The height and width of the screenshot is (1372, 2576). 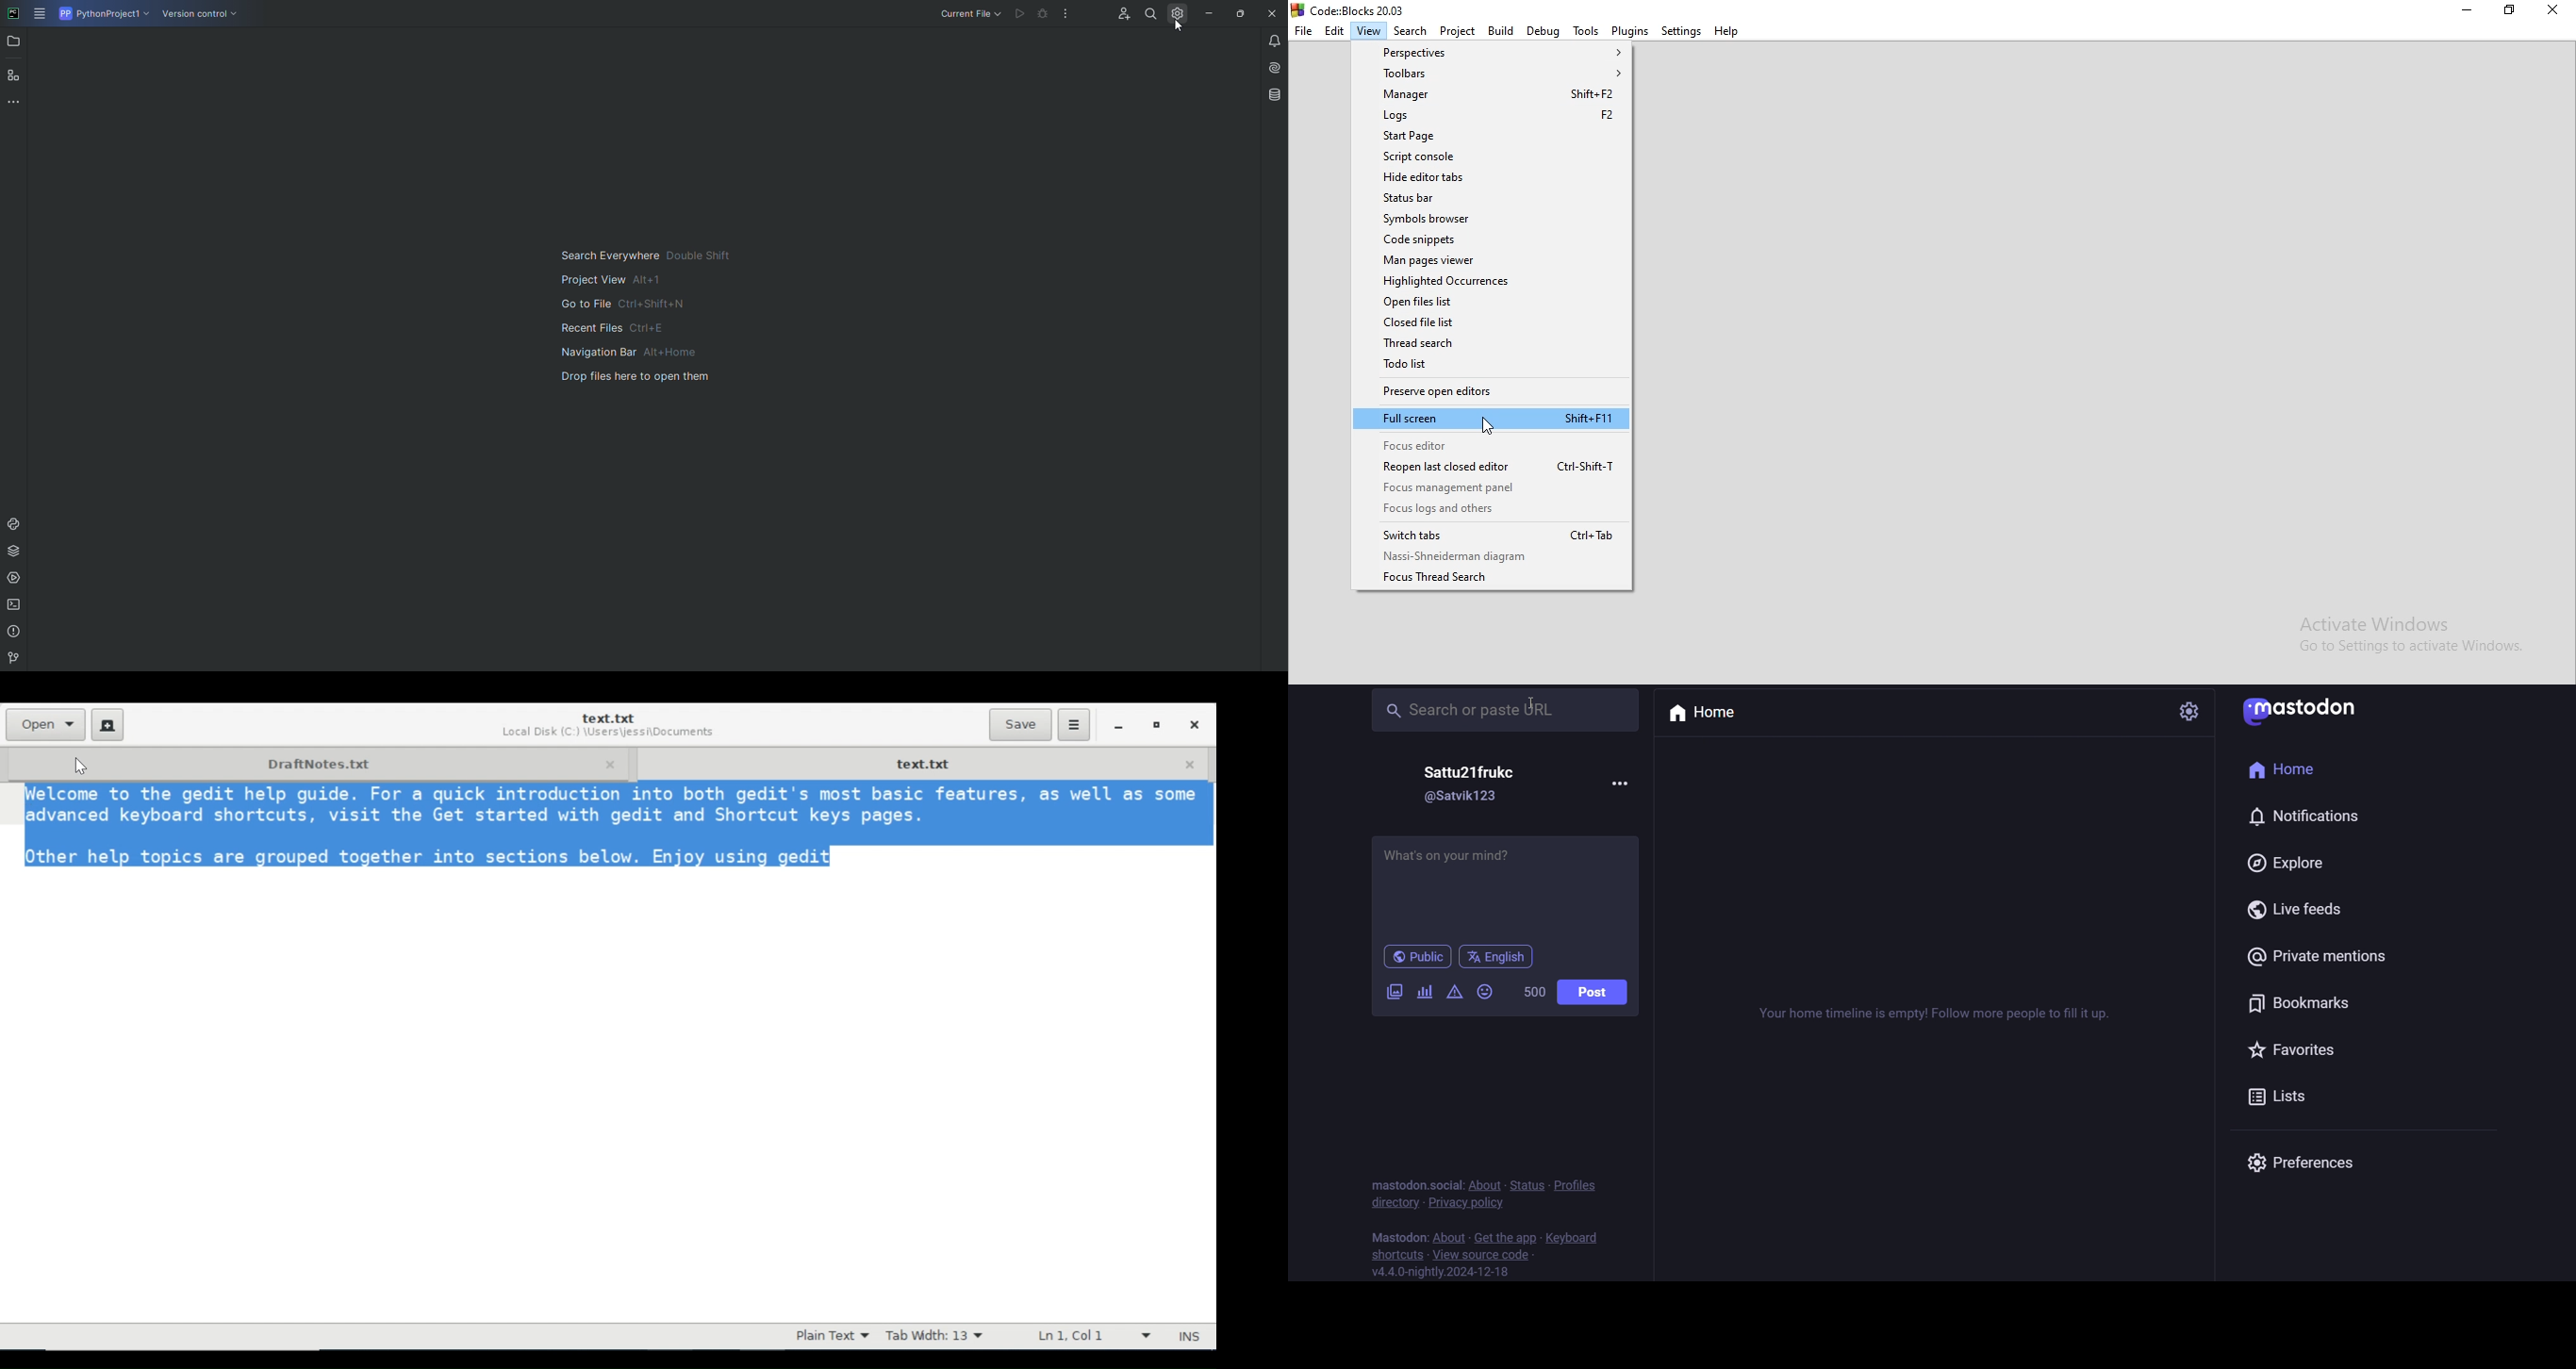 I want to click on Todo list, so click(x=1491, y=365).